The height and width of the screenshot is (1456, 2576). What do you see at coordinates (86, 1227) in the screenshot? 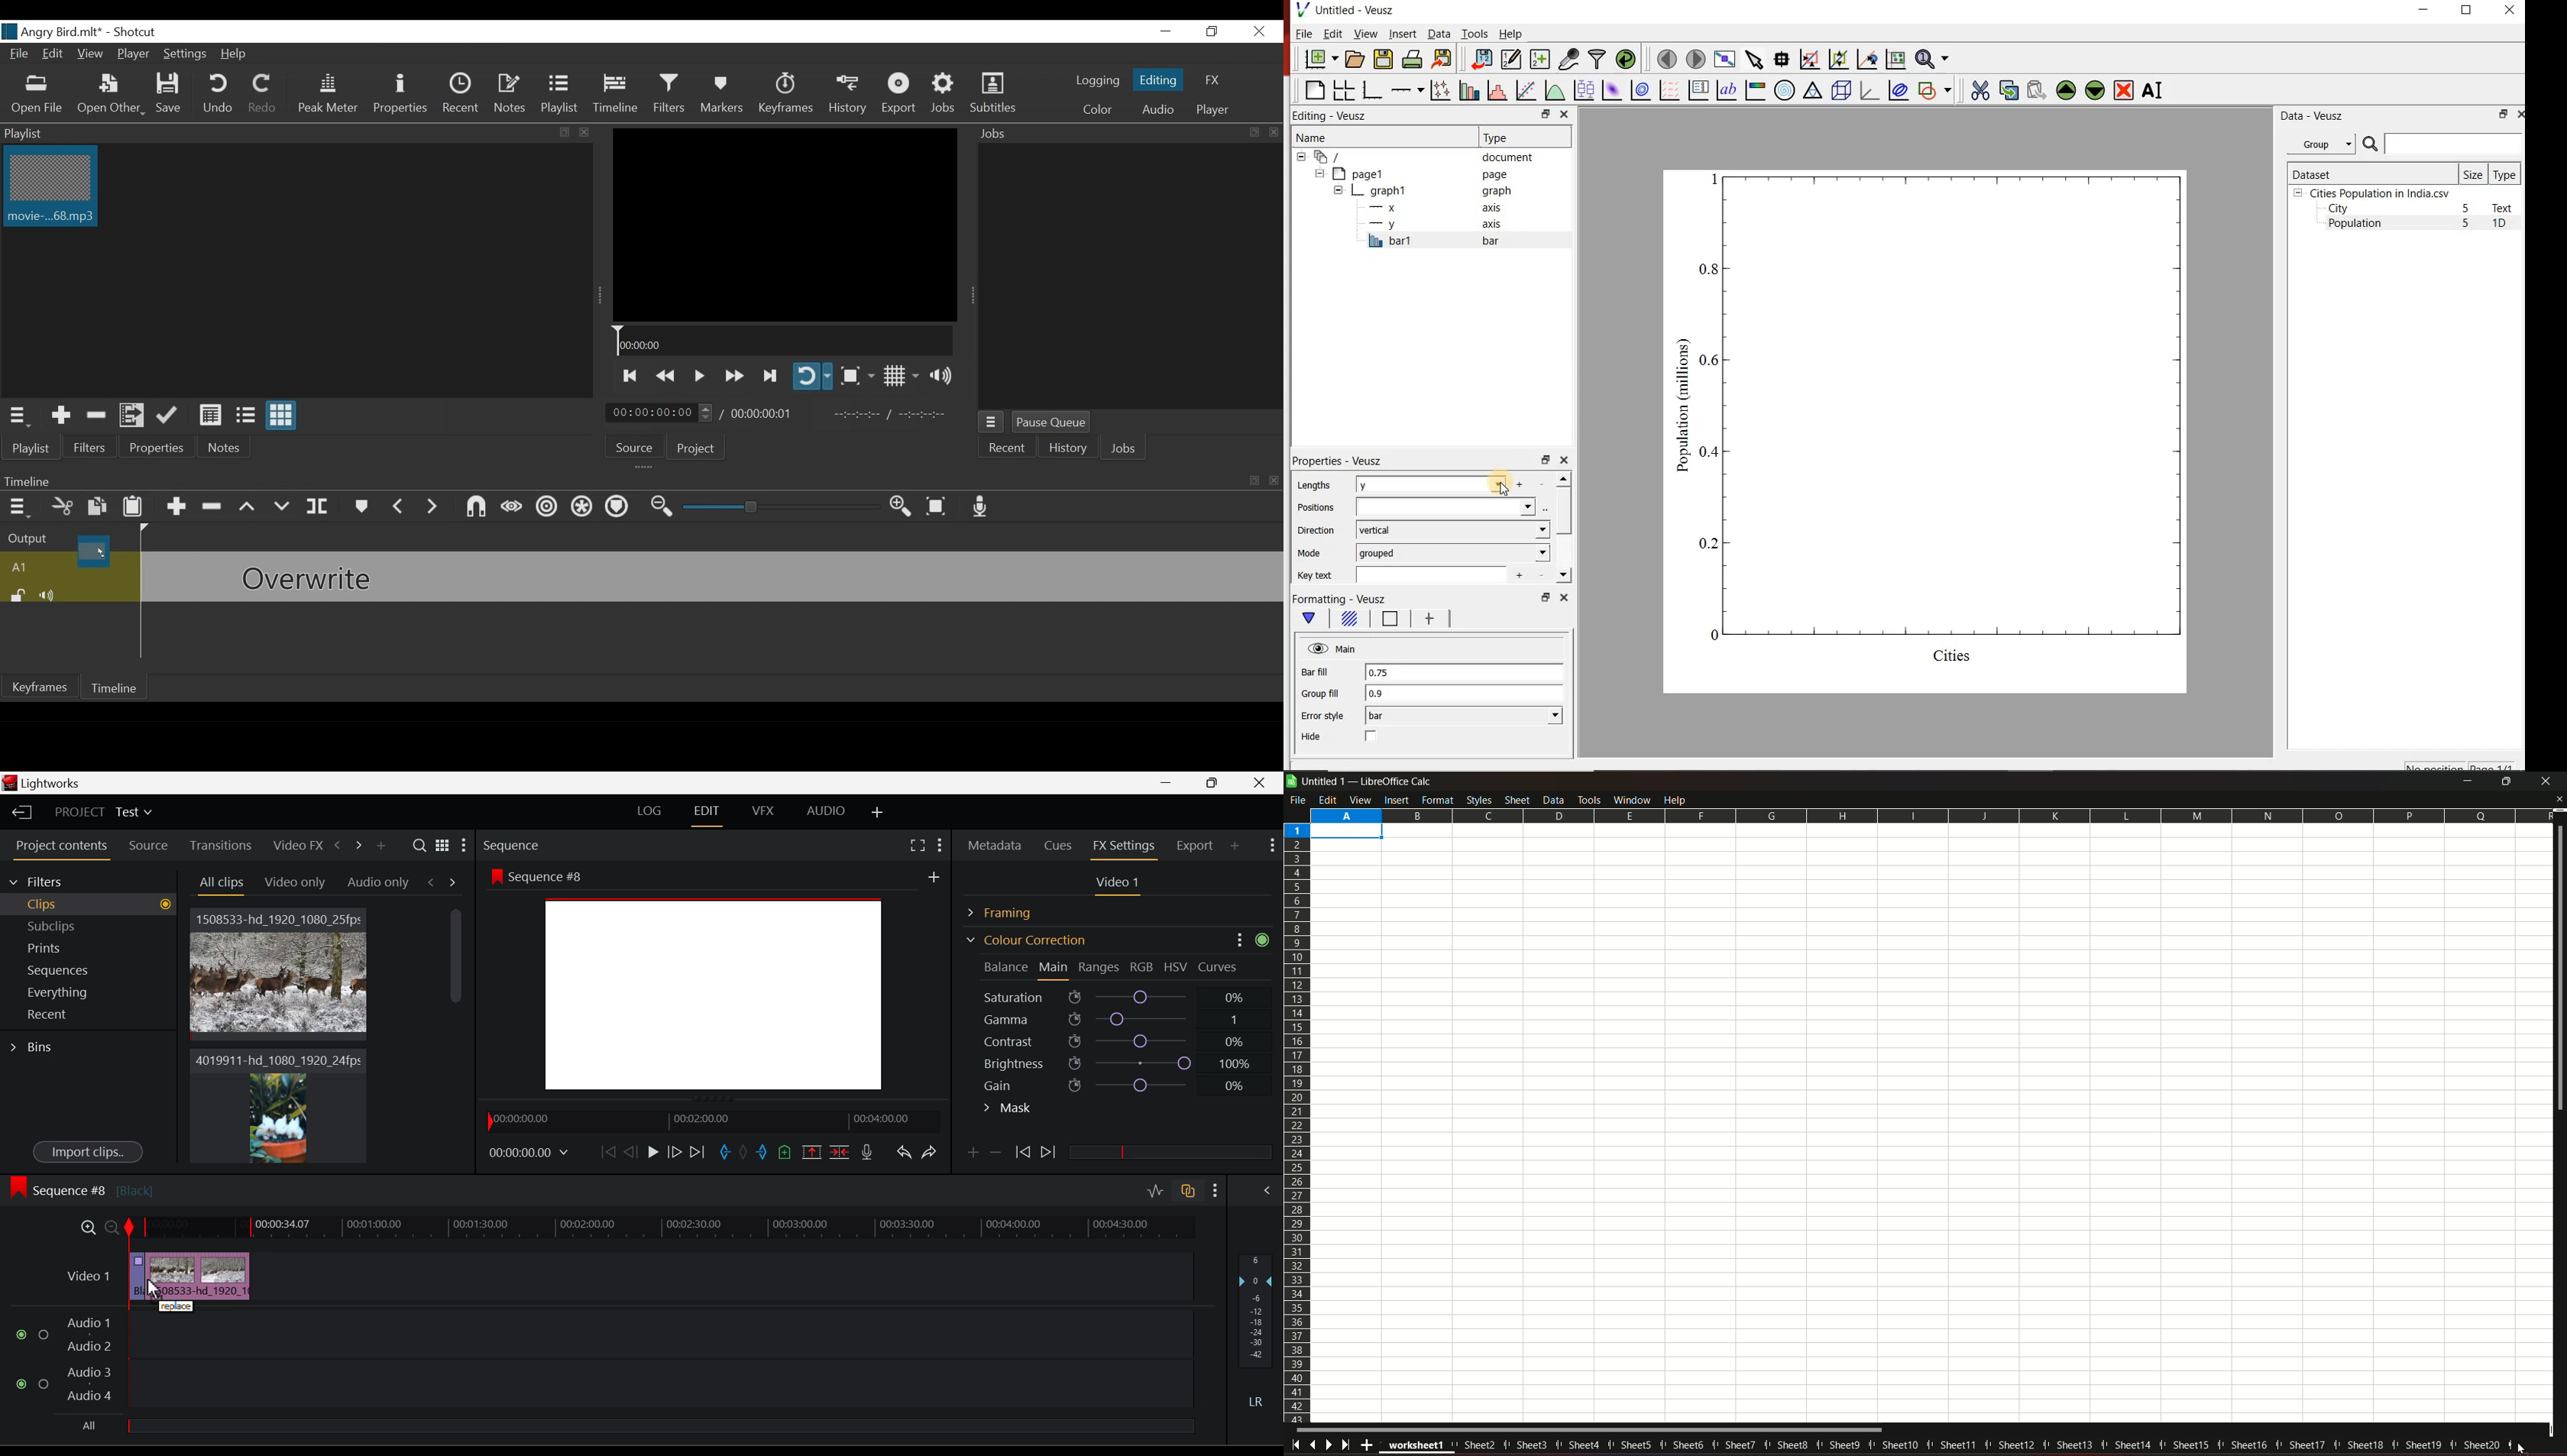
I see `Timeline Zoom In` at bounding box center [86, 1227].